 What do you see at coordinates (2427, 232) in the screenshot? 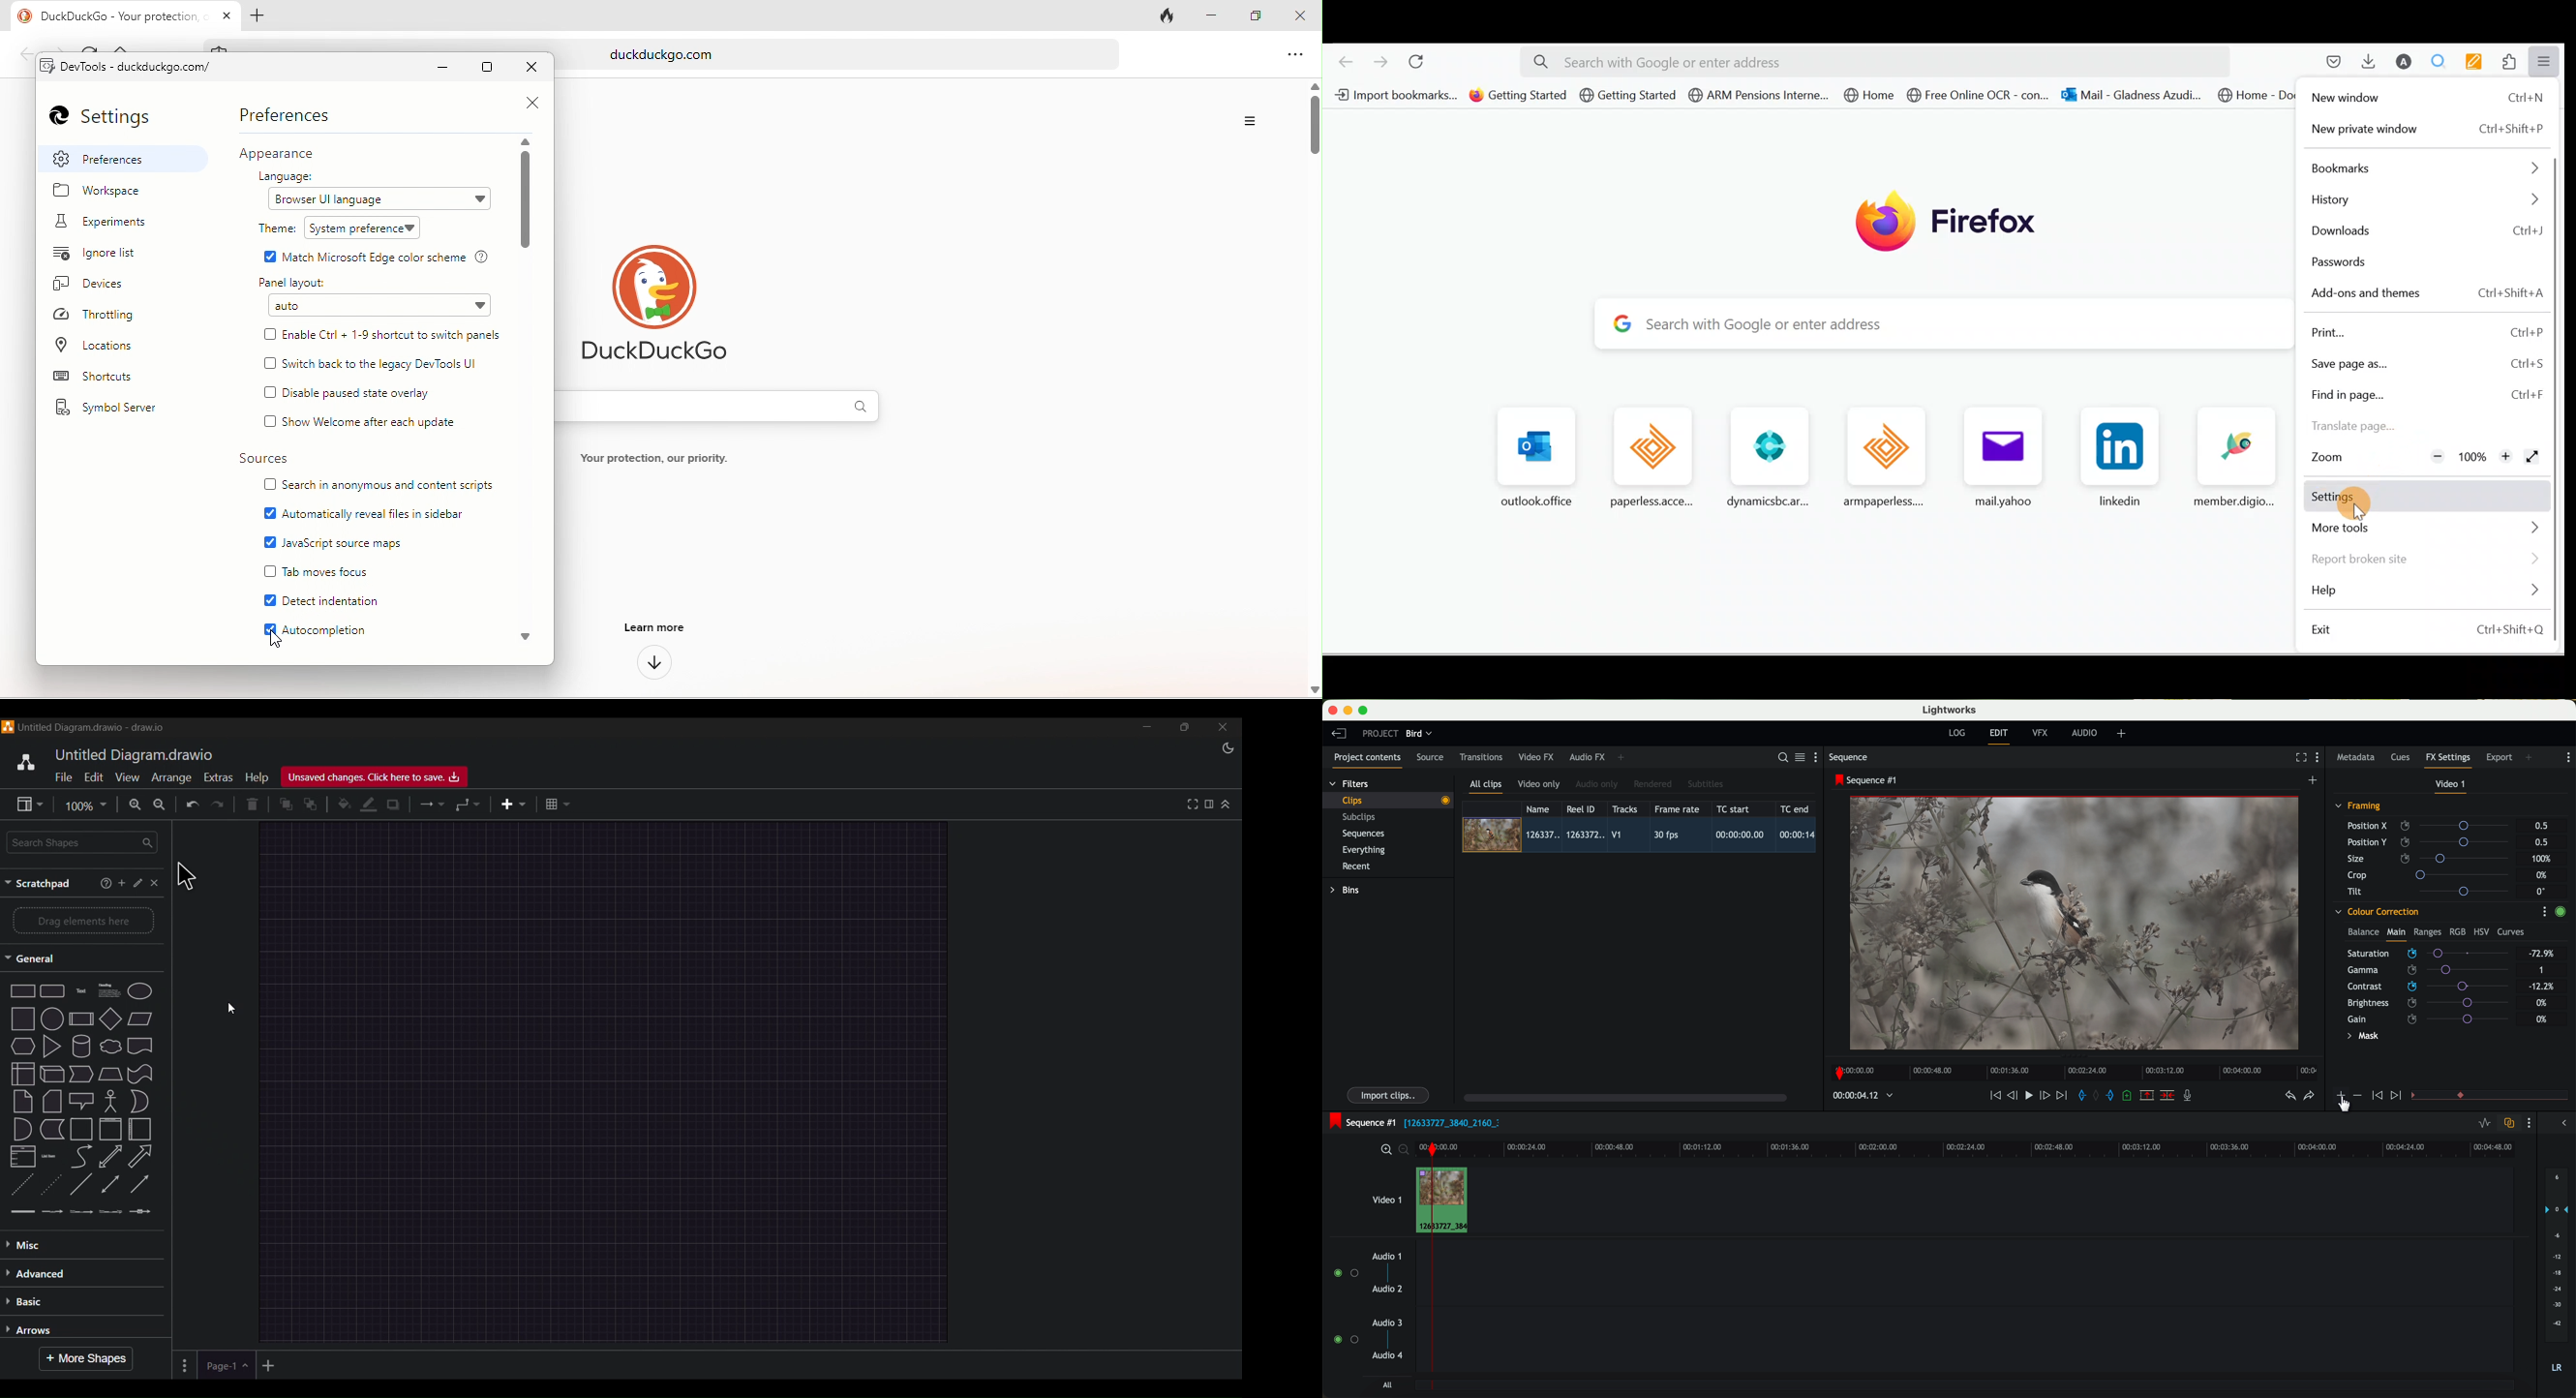
I see `Downloads  Ctrl+J` at bounding box center [2427, 232].